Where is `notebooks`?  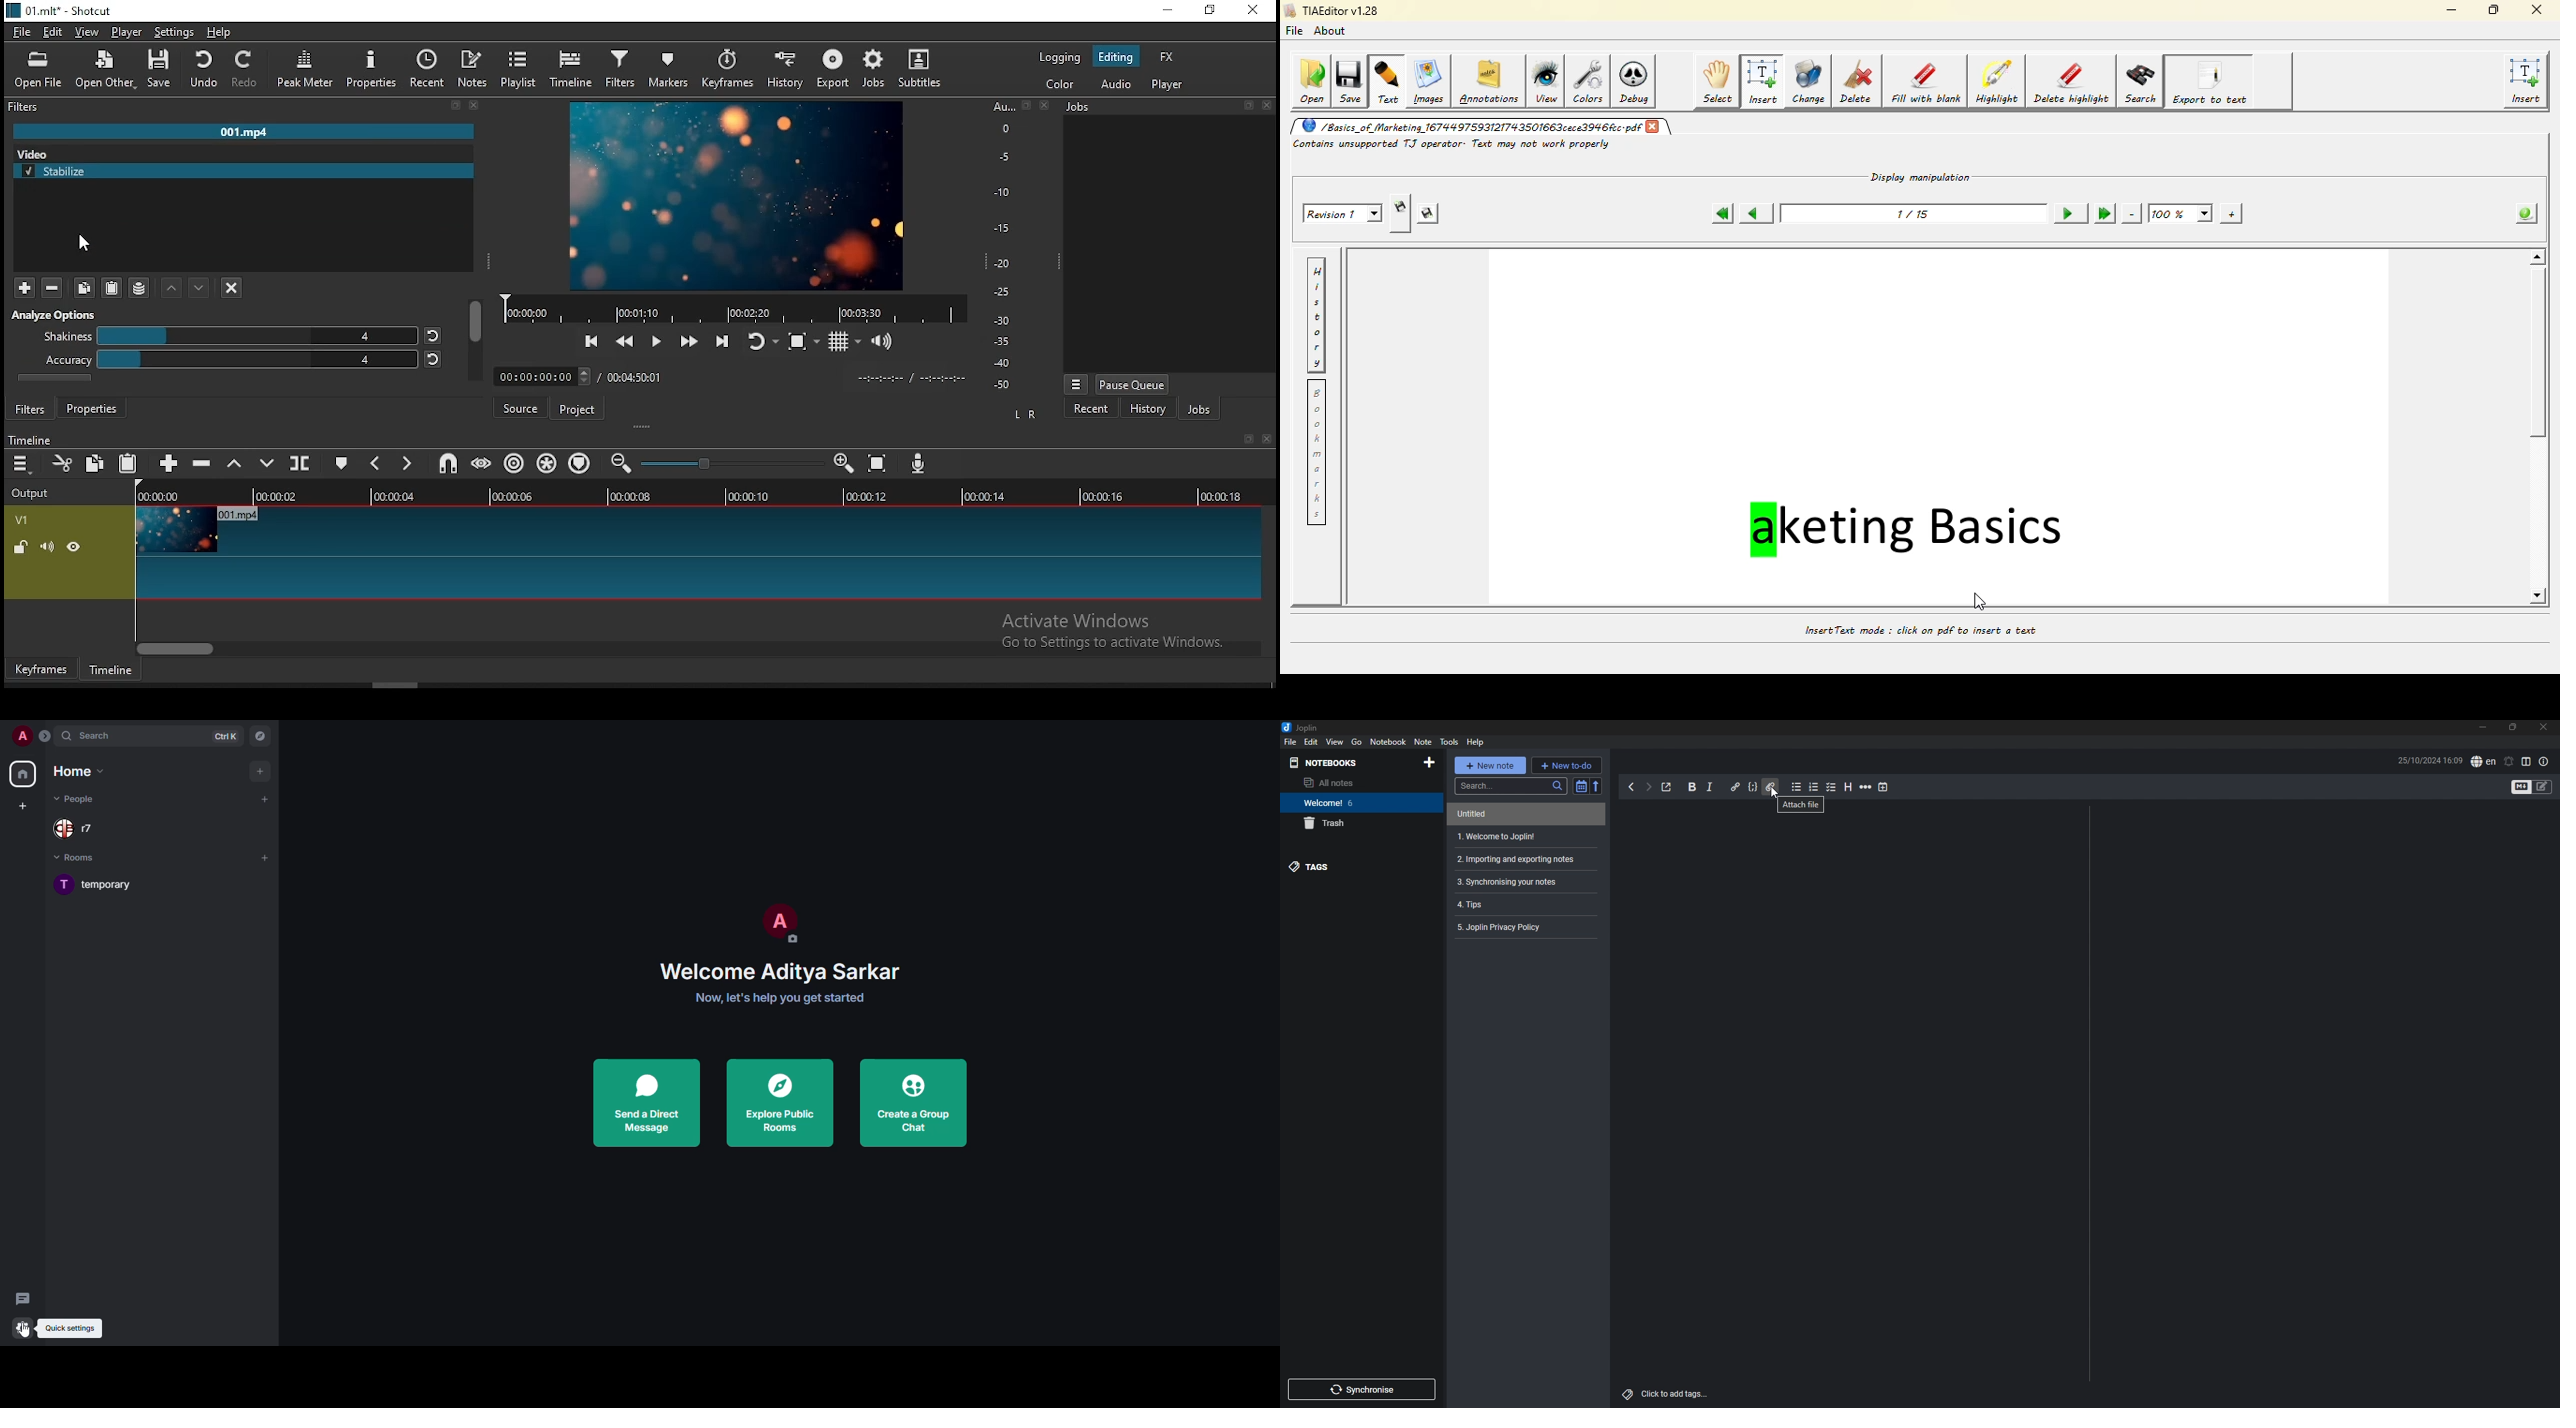
notebooks is located at coordinates (1347, 762).